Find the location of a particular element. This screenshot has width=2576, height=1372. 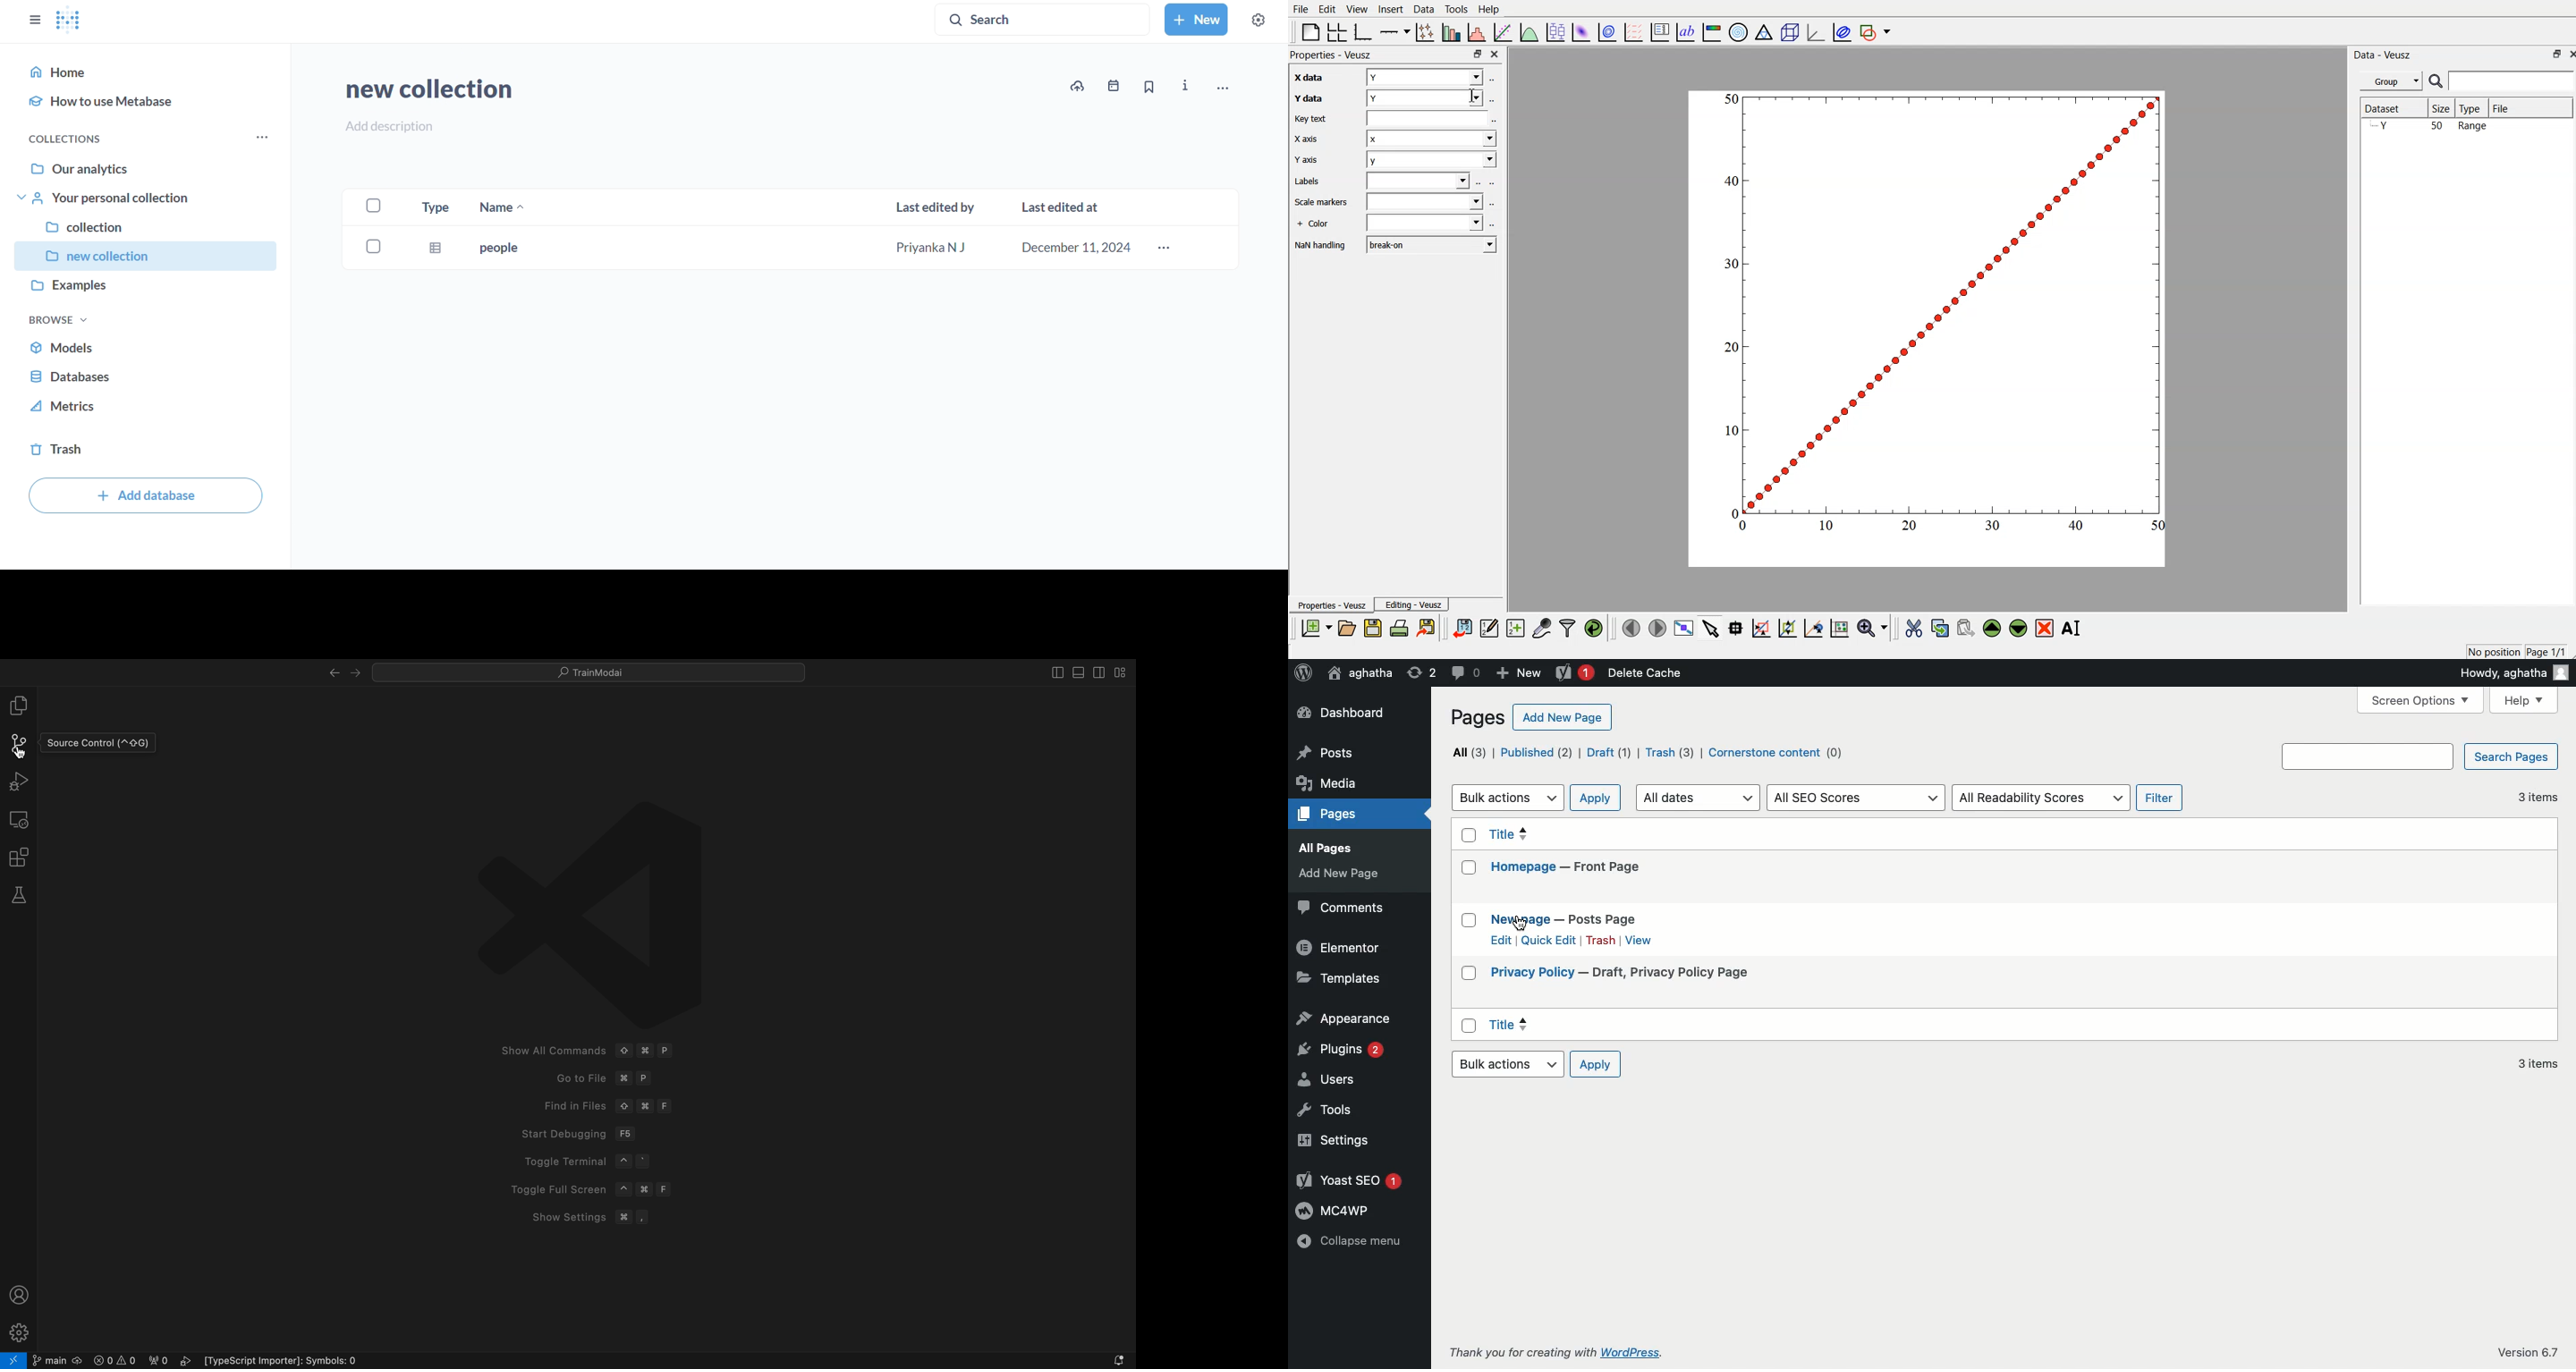

Insert is located at coordinates (1391, 9).